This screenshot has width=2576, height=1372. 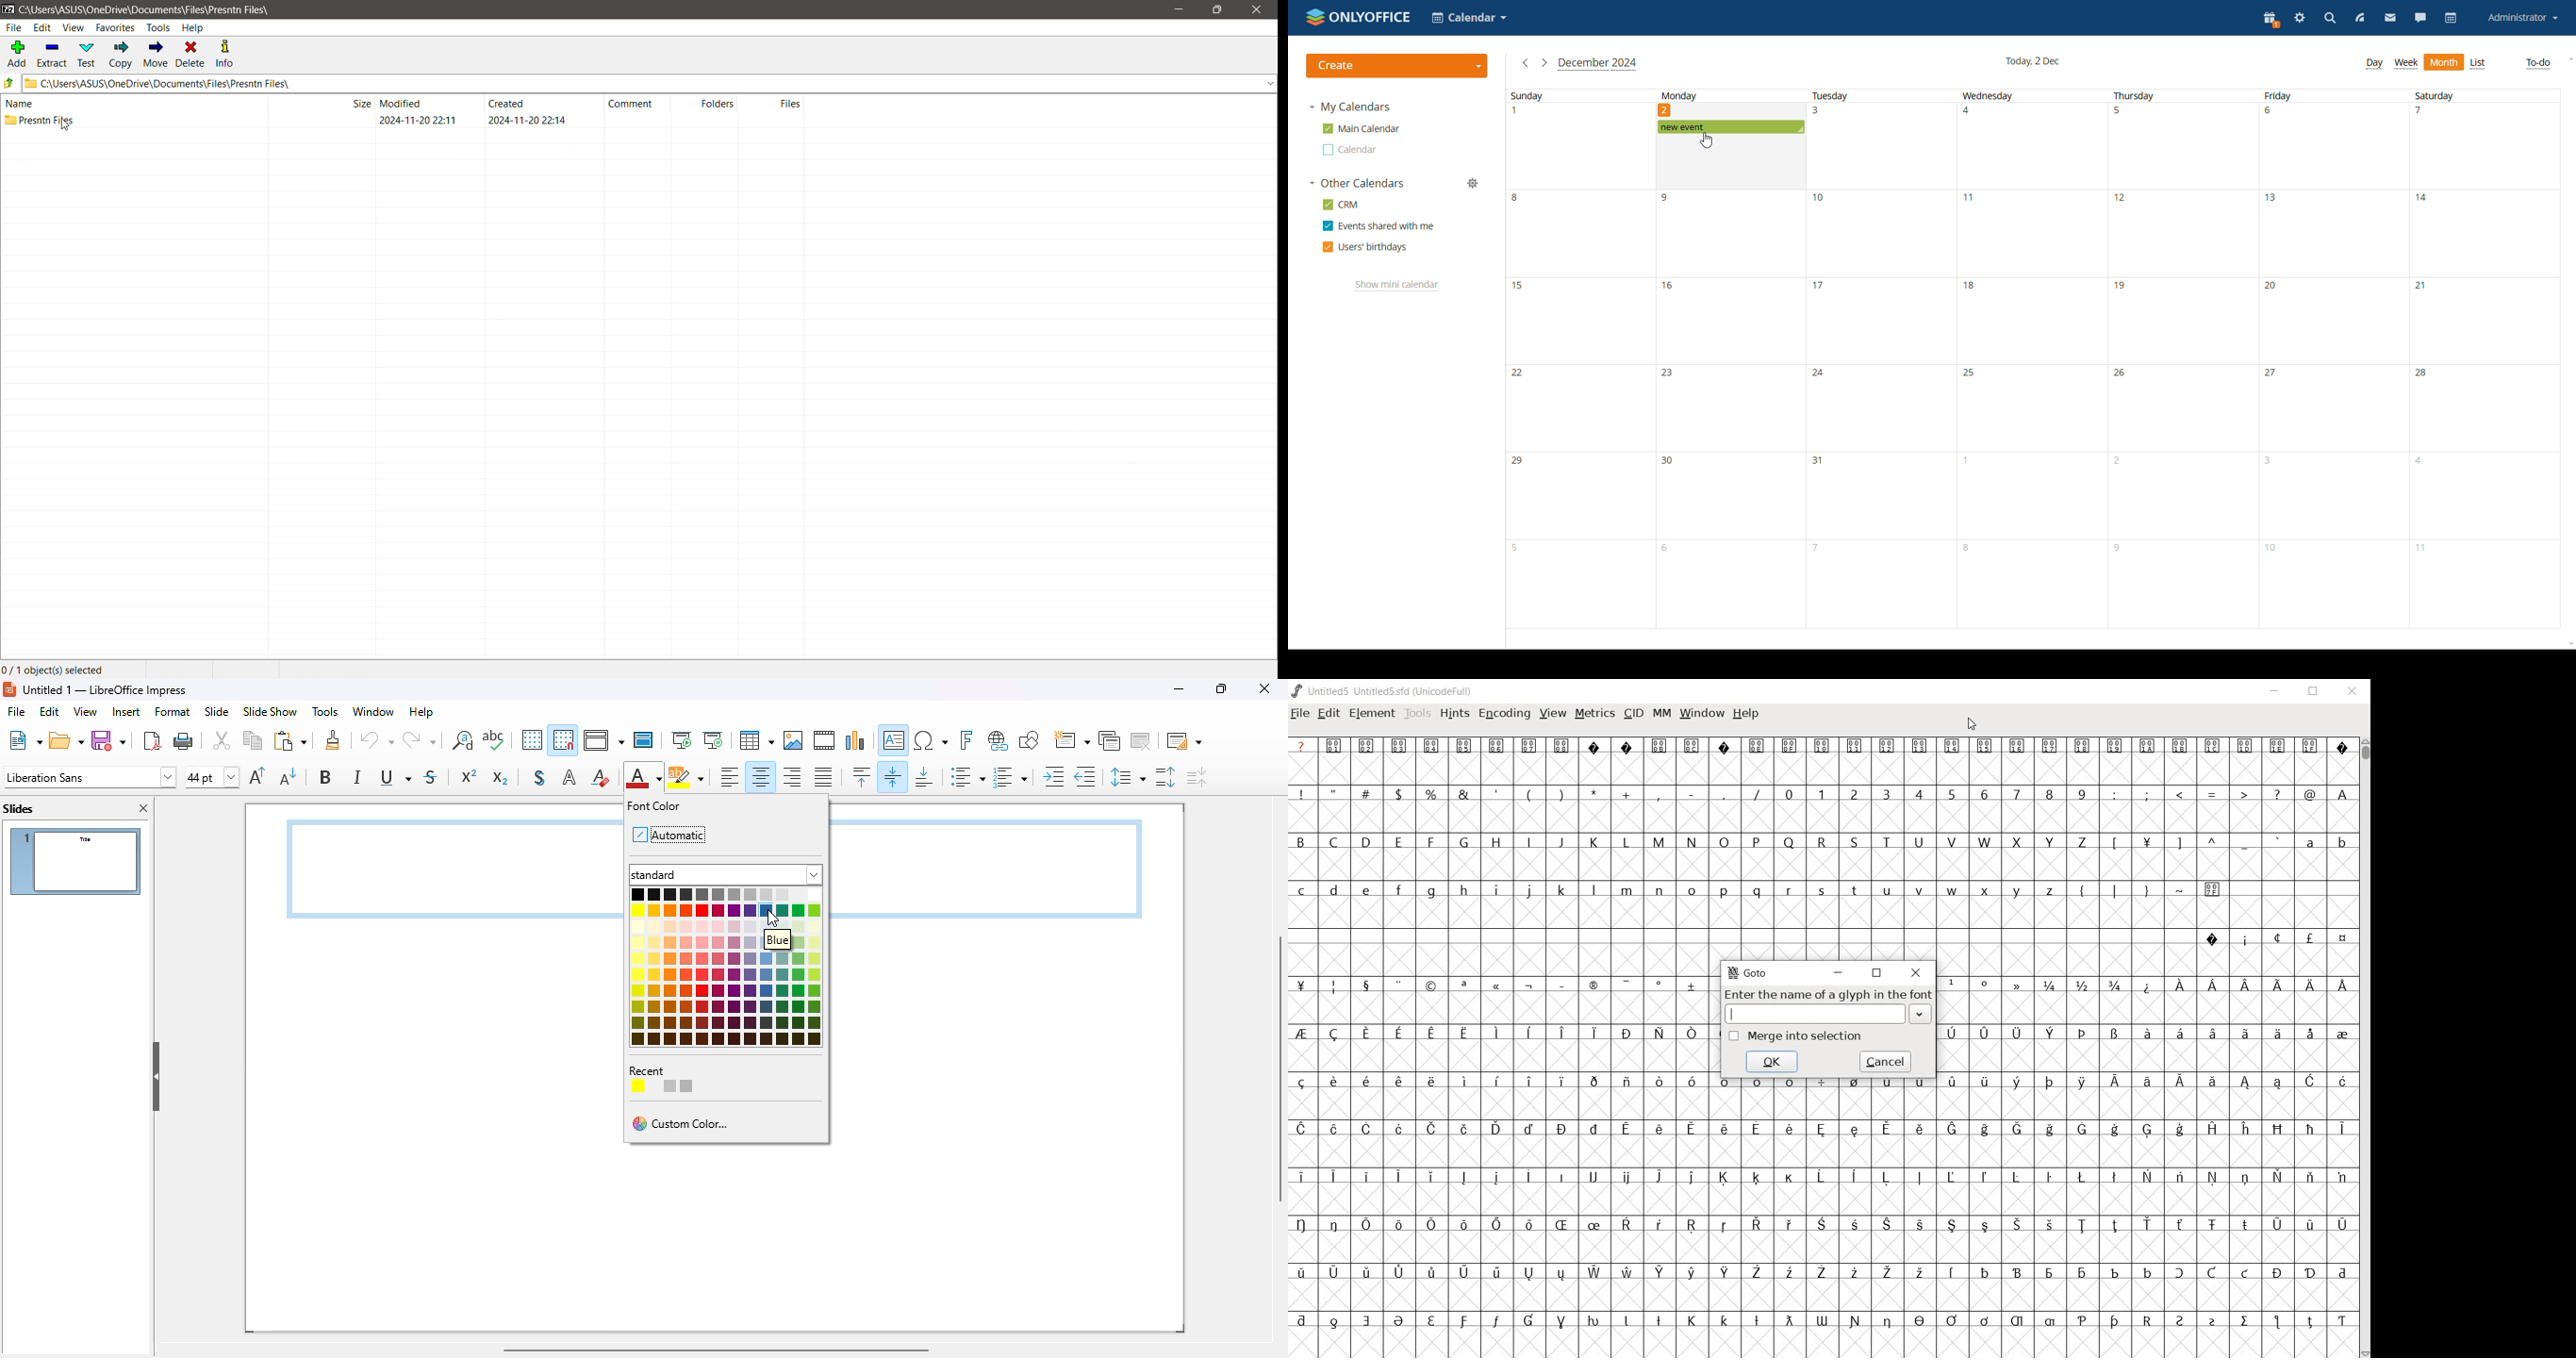 What do you see at coordinates (2310, 1033) in the screenshot?
I see `Symbol` at bounding box center [2310, 1033].